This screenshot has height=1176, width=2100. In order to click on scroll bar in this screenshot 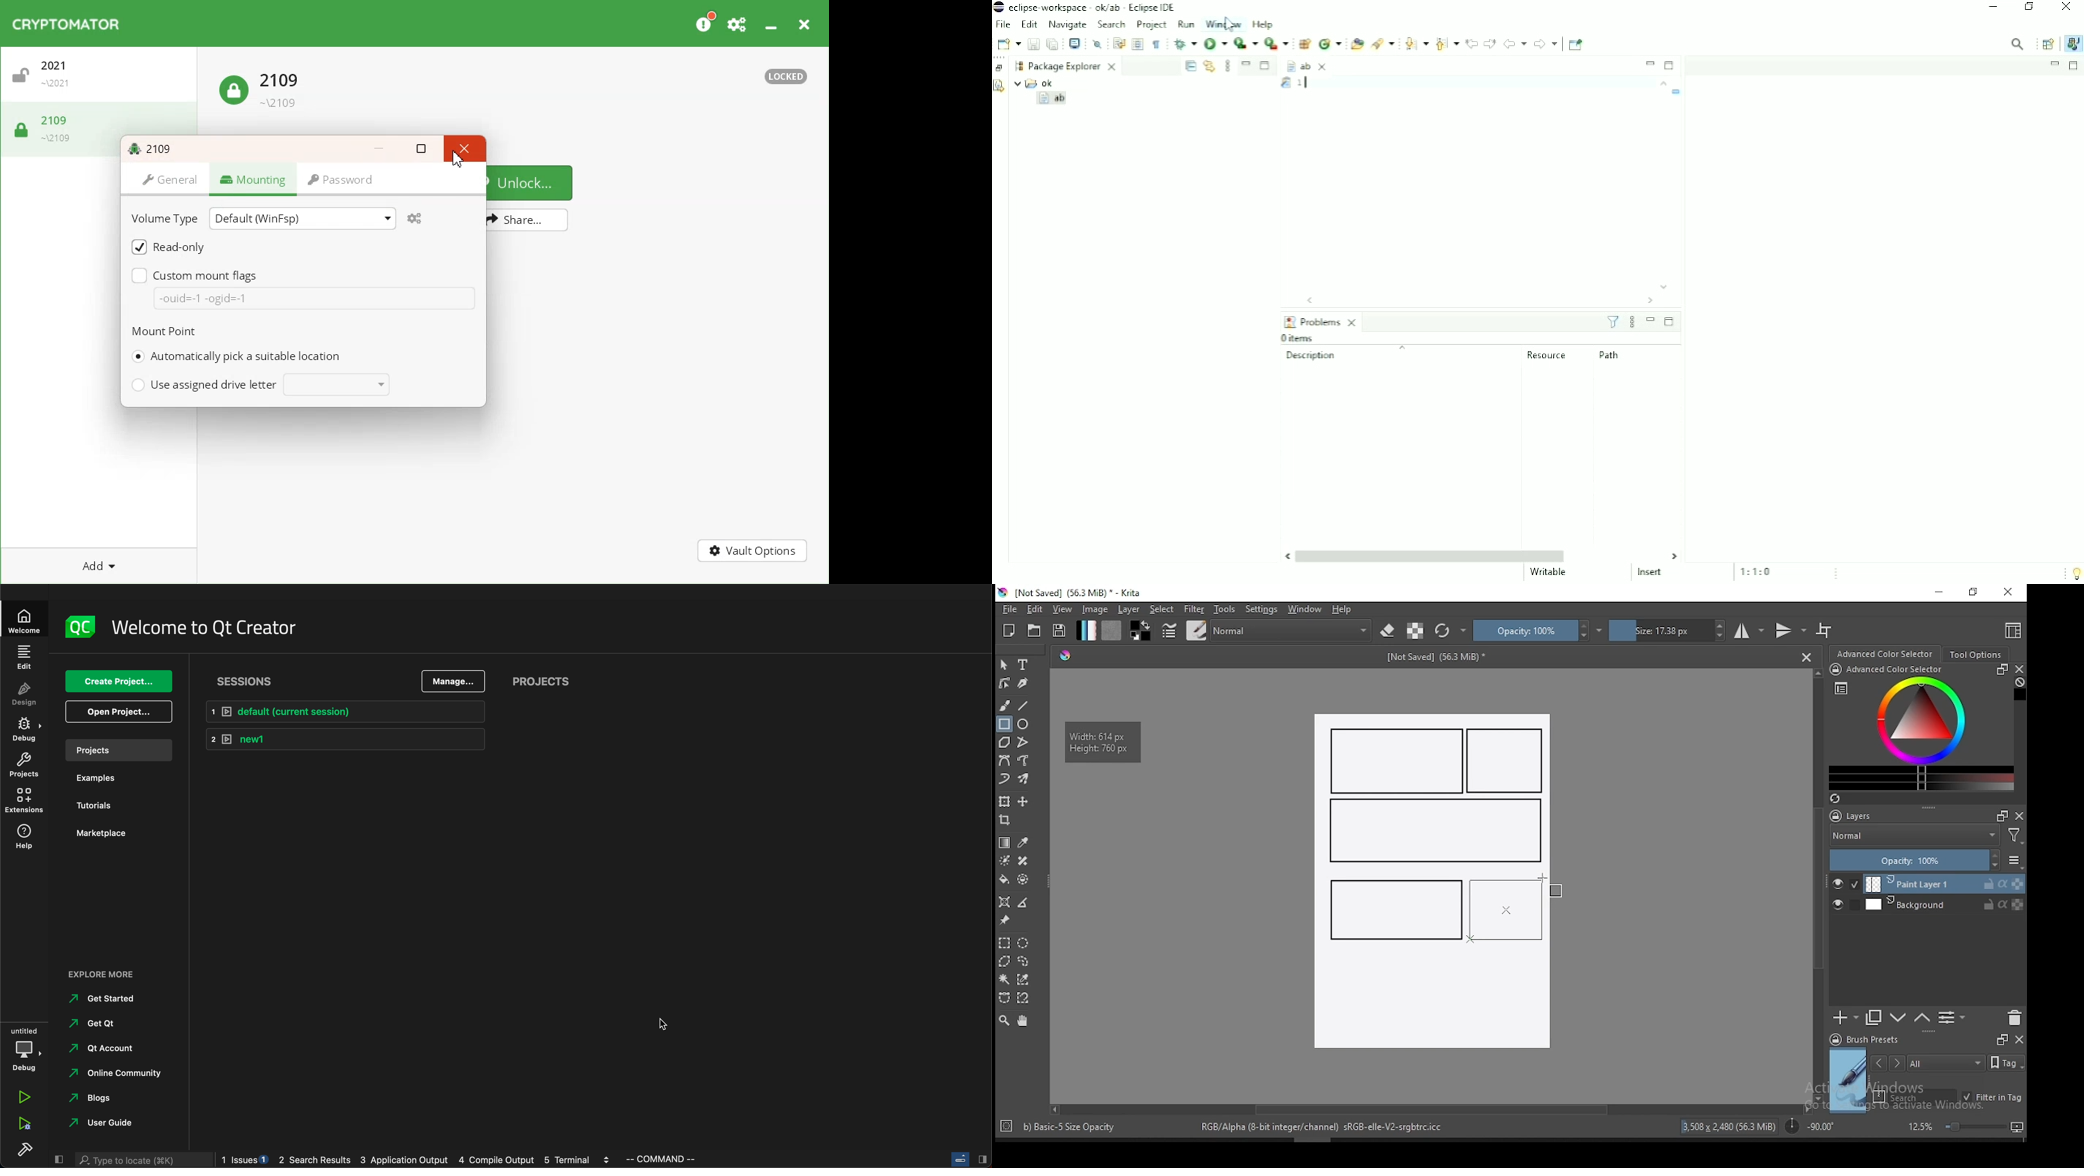, I will do `click(1429, 1108)`.